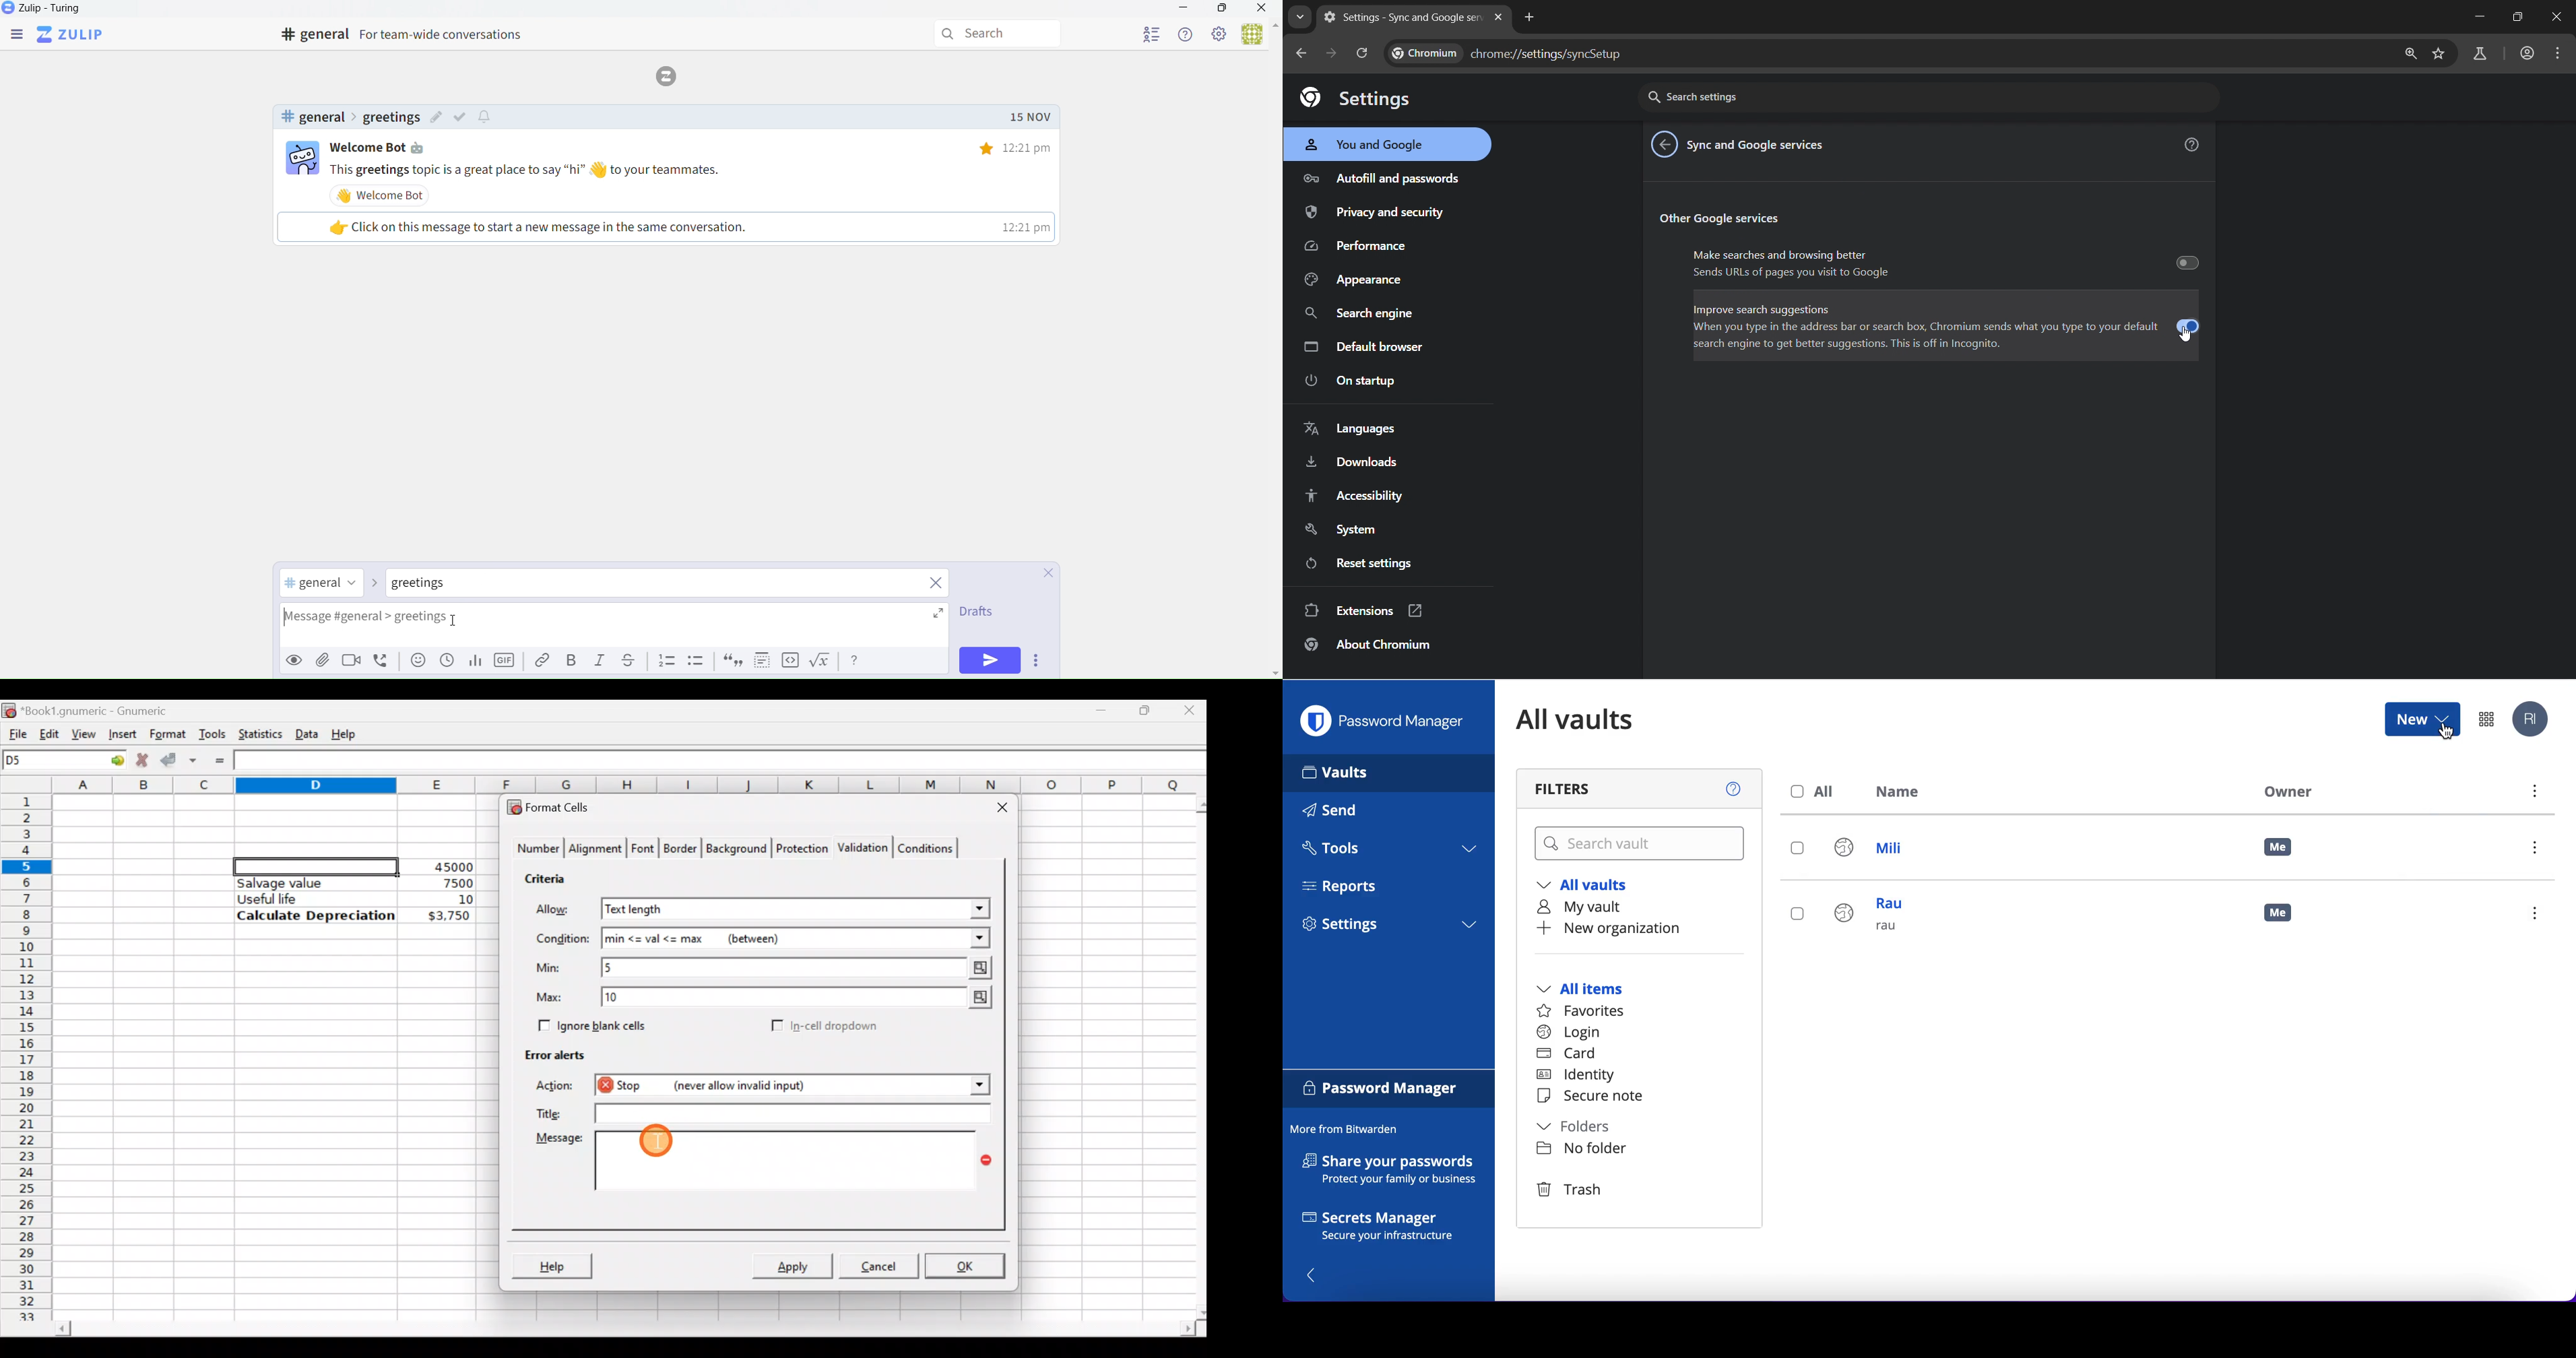 The height and width of the screenshot is (1372, 2576). What do you see at coordinates (631, 785) in the screenshot?
I see `Columns` at bounding box center [631, 785].